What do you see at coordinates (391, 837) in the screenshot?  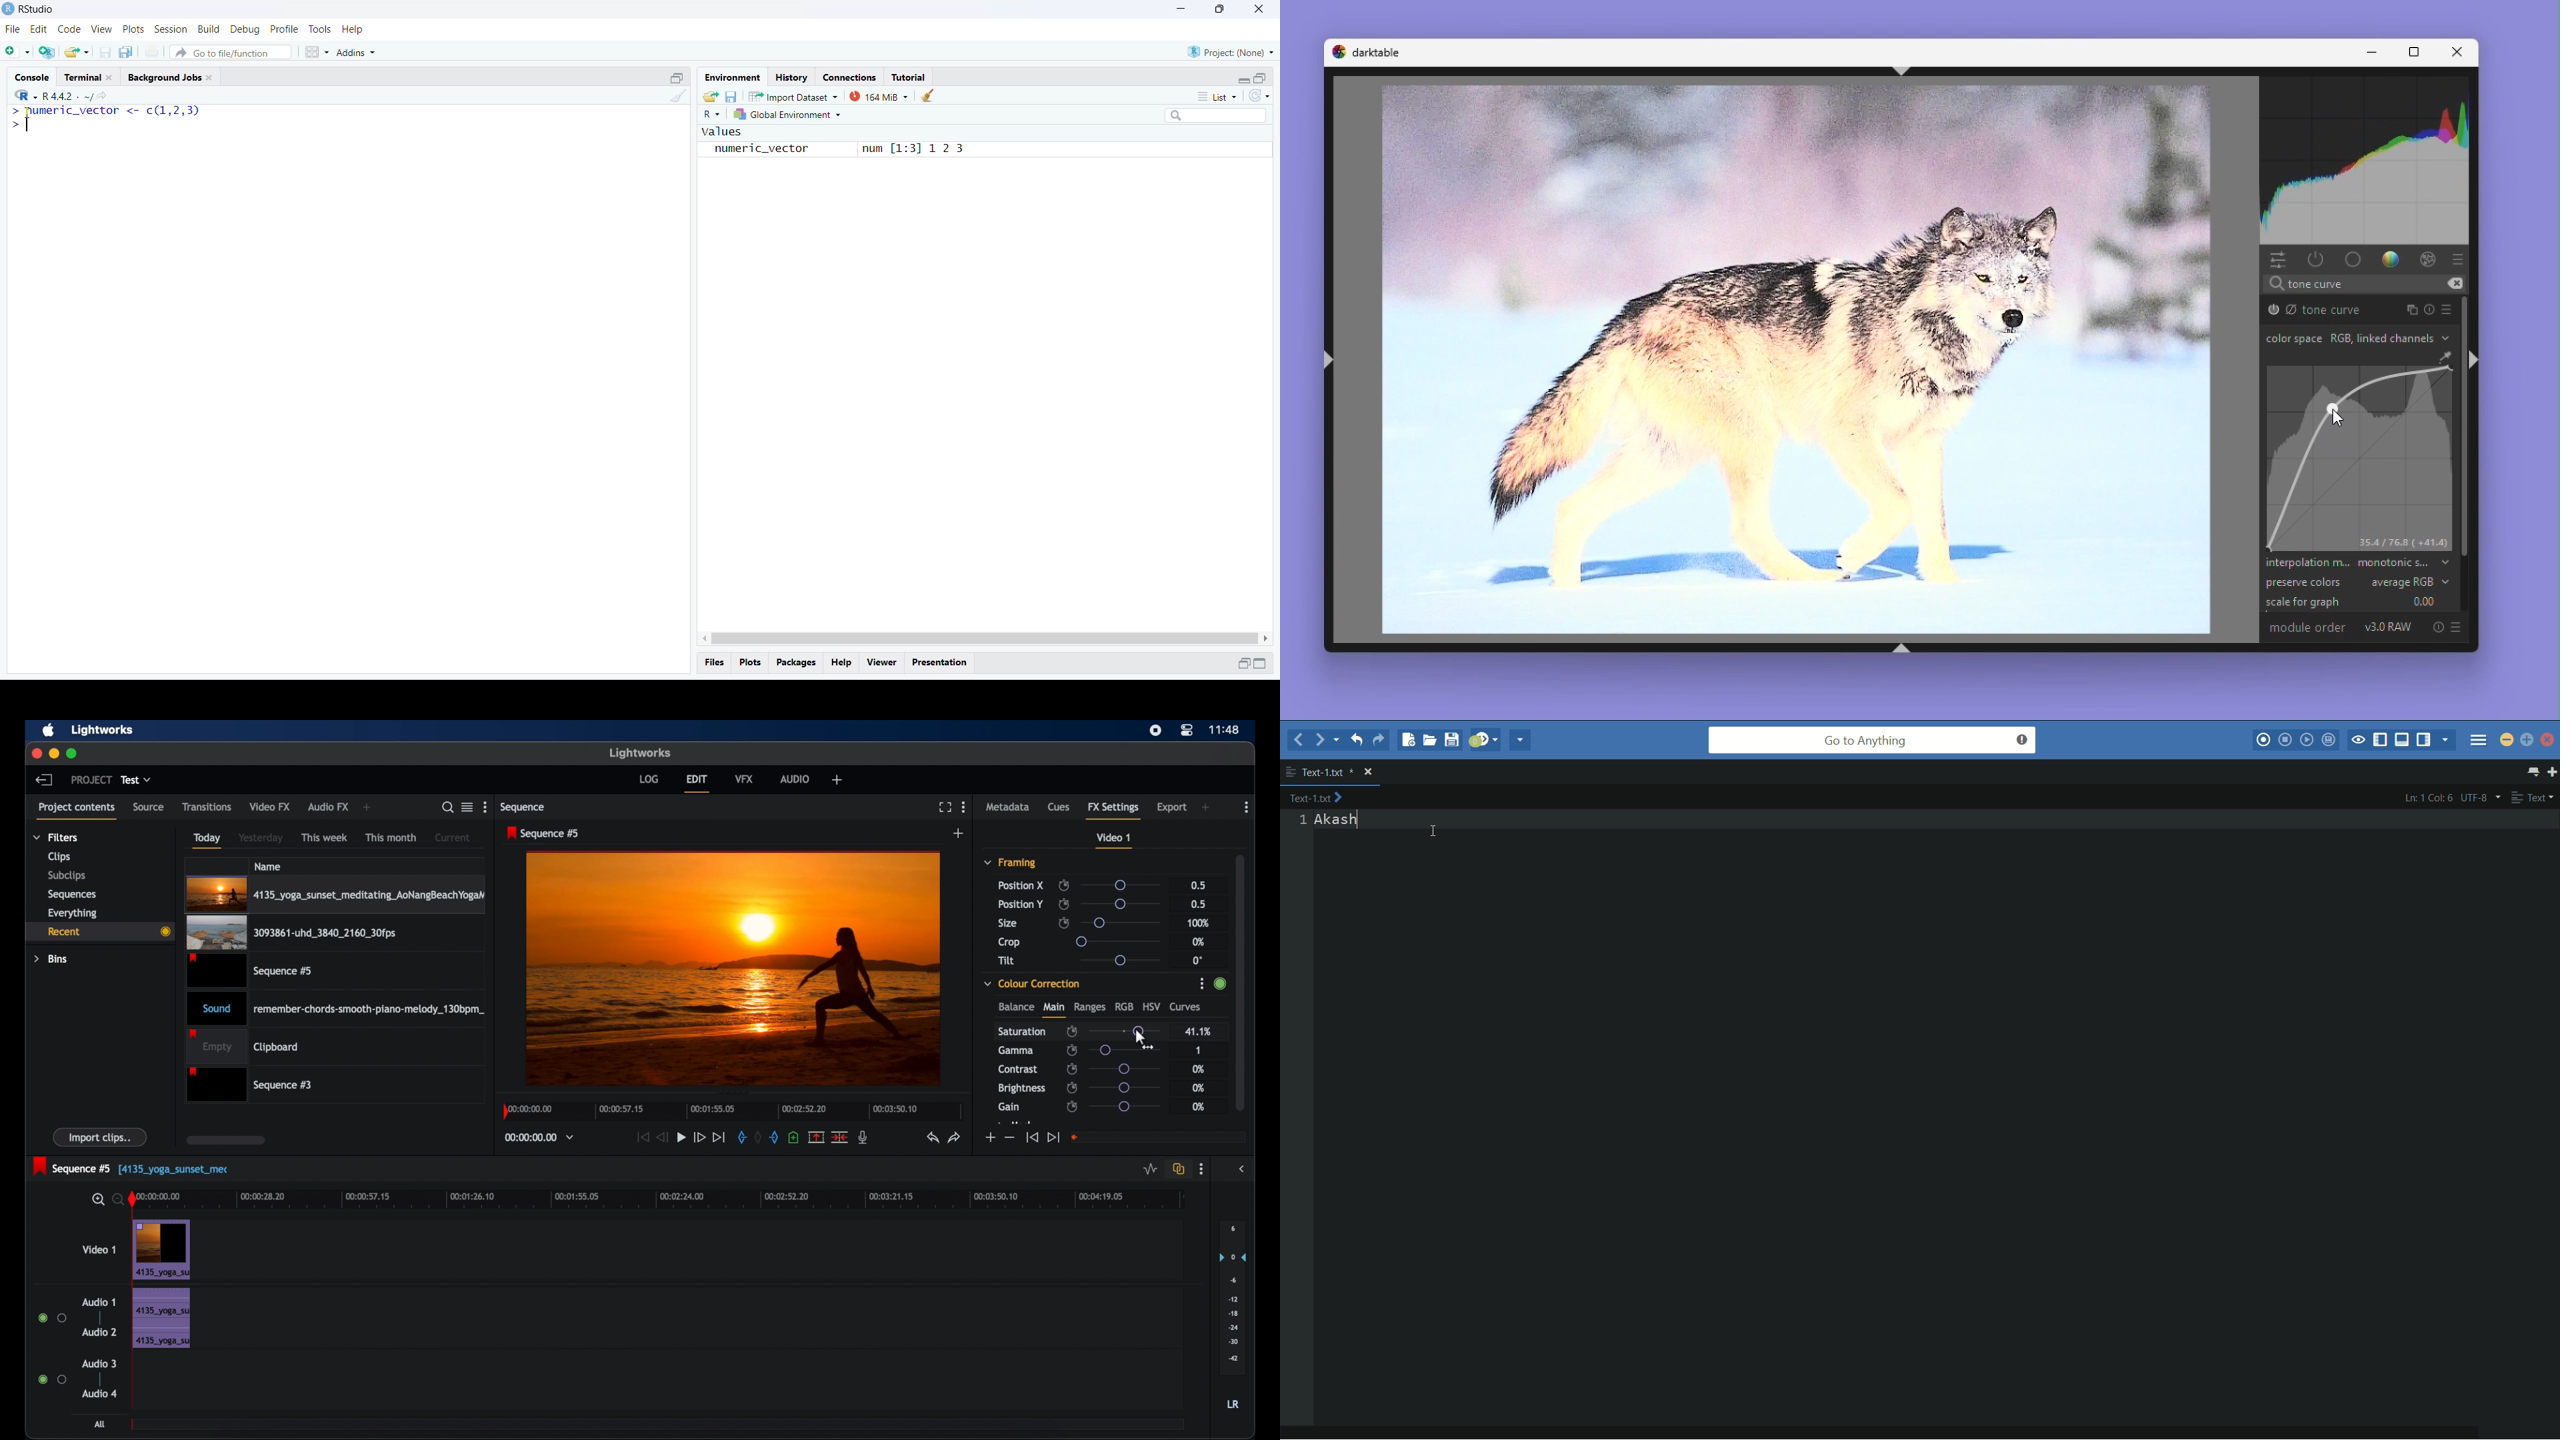 I see `this month` at bounding box center [391, 837].